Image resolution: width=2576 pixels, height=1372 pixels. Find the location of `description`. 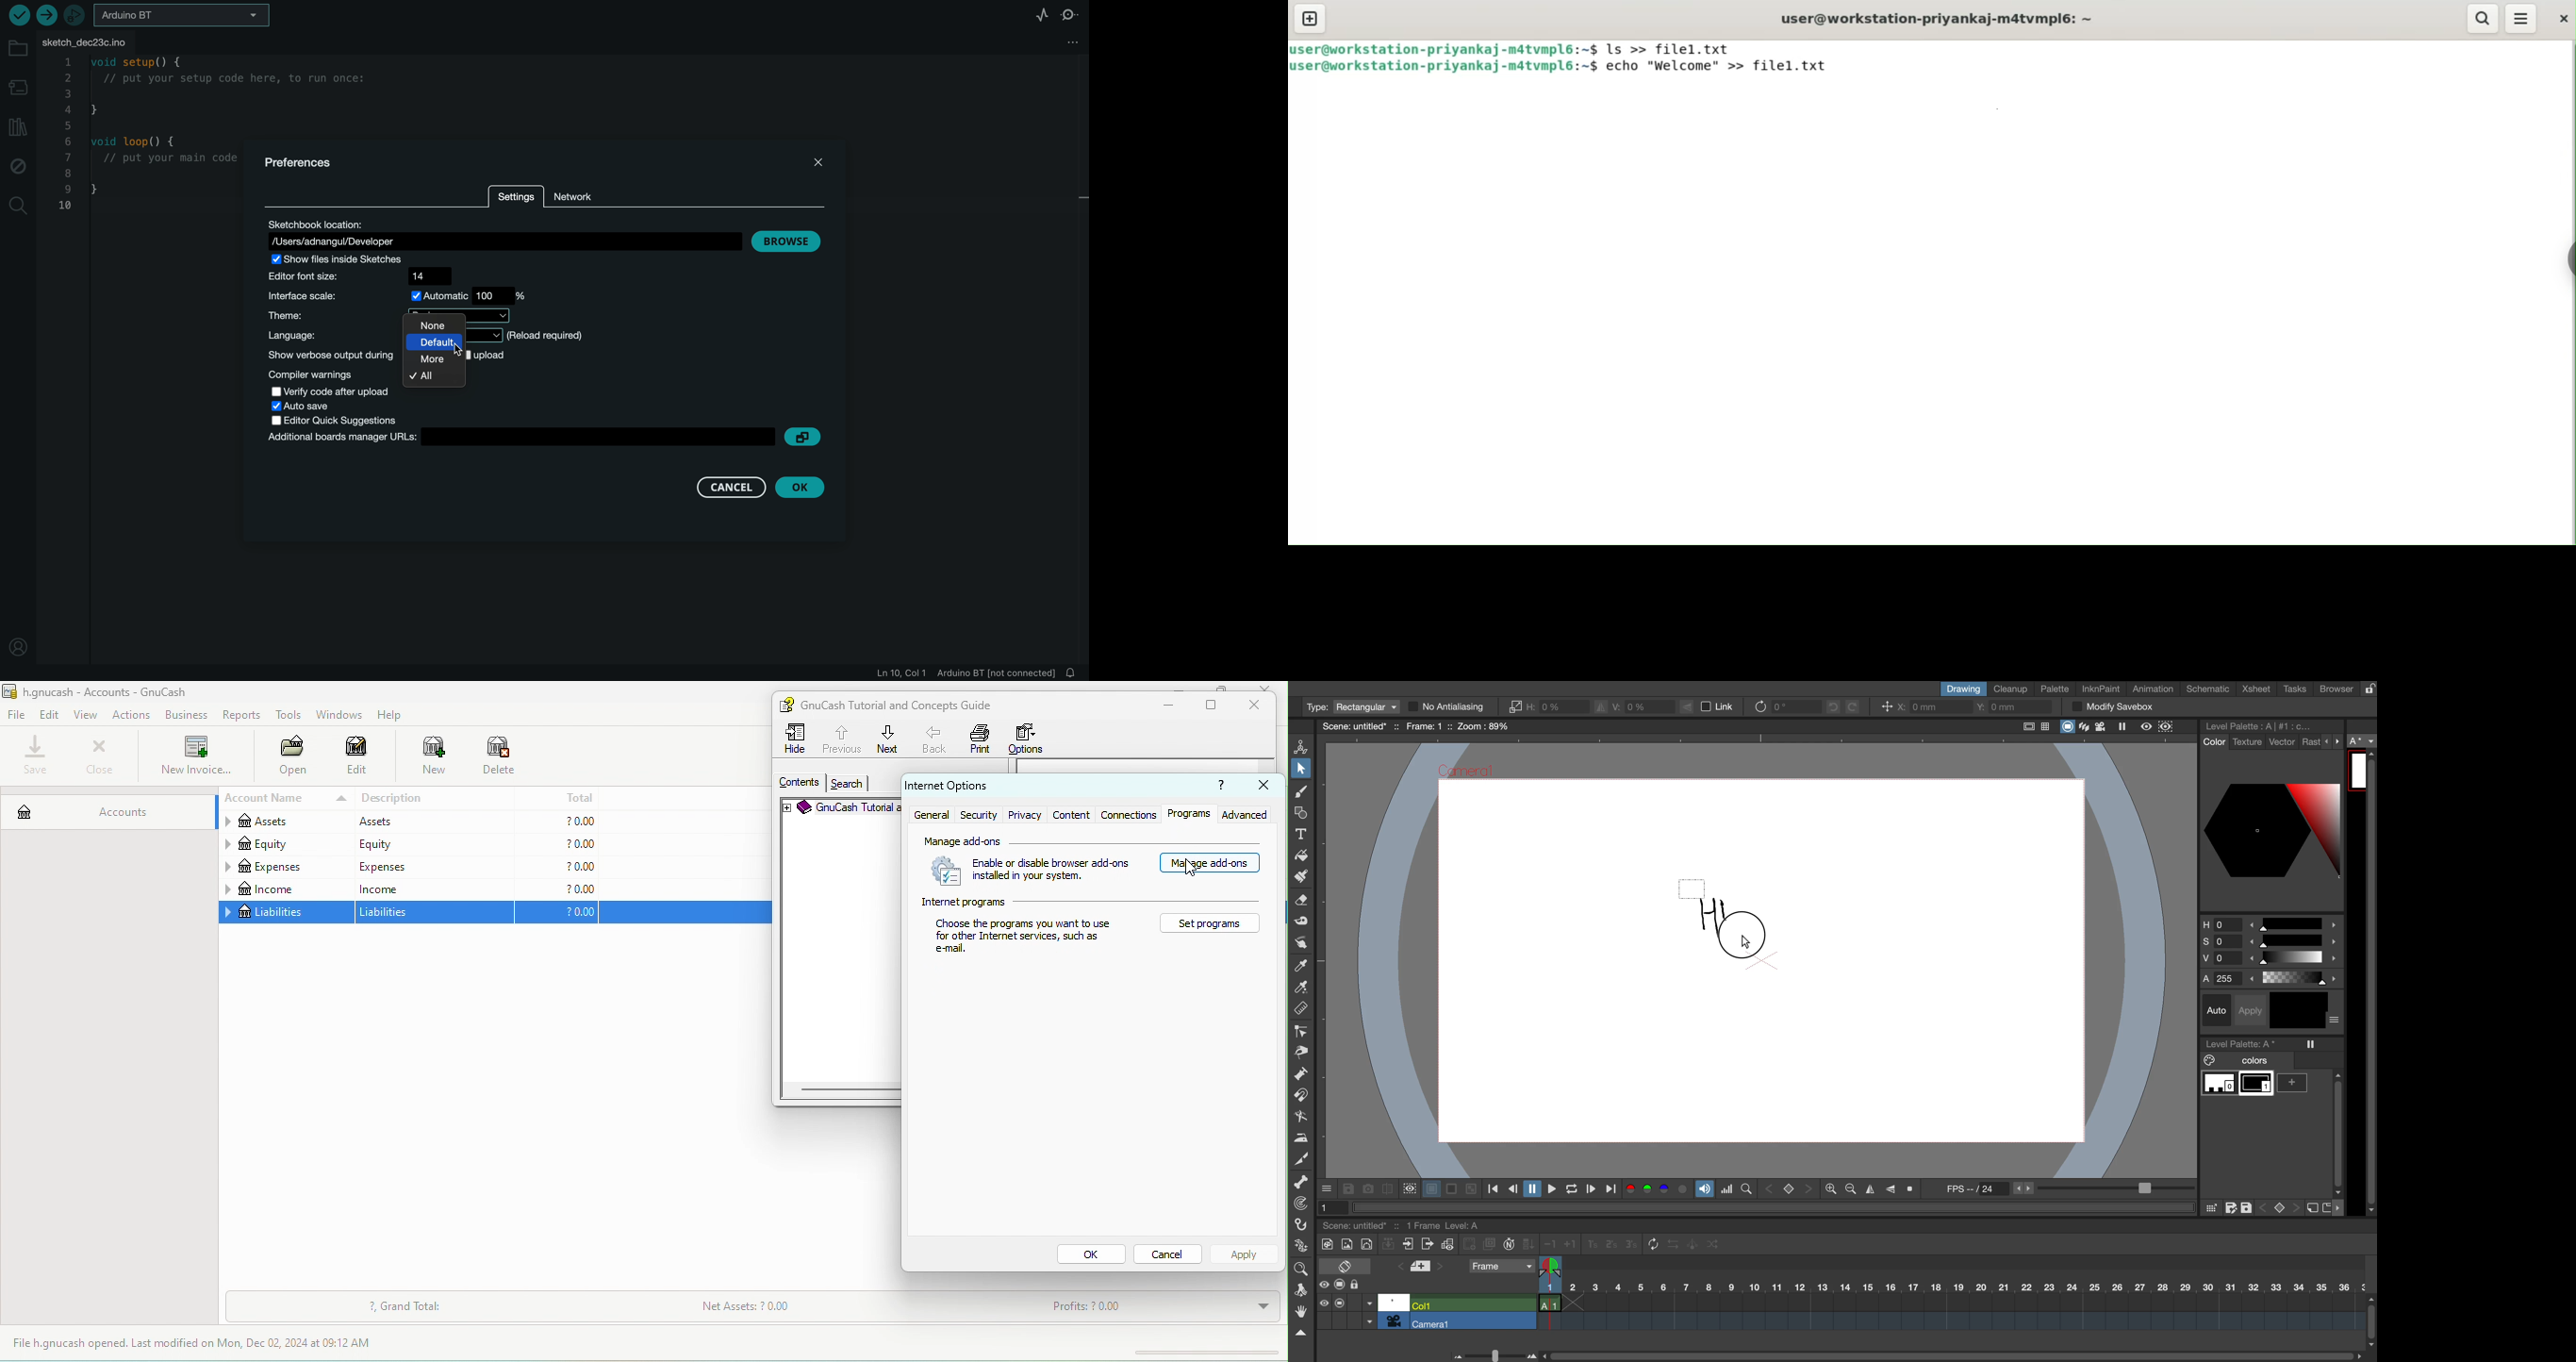

description is located at coordinates (435, 799).